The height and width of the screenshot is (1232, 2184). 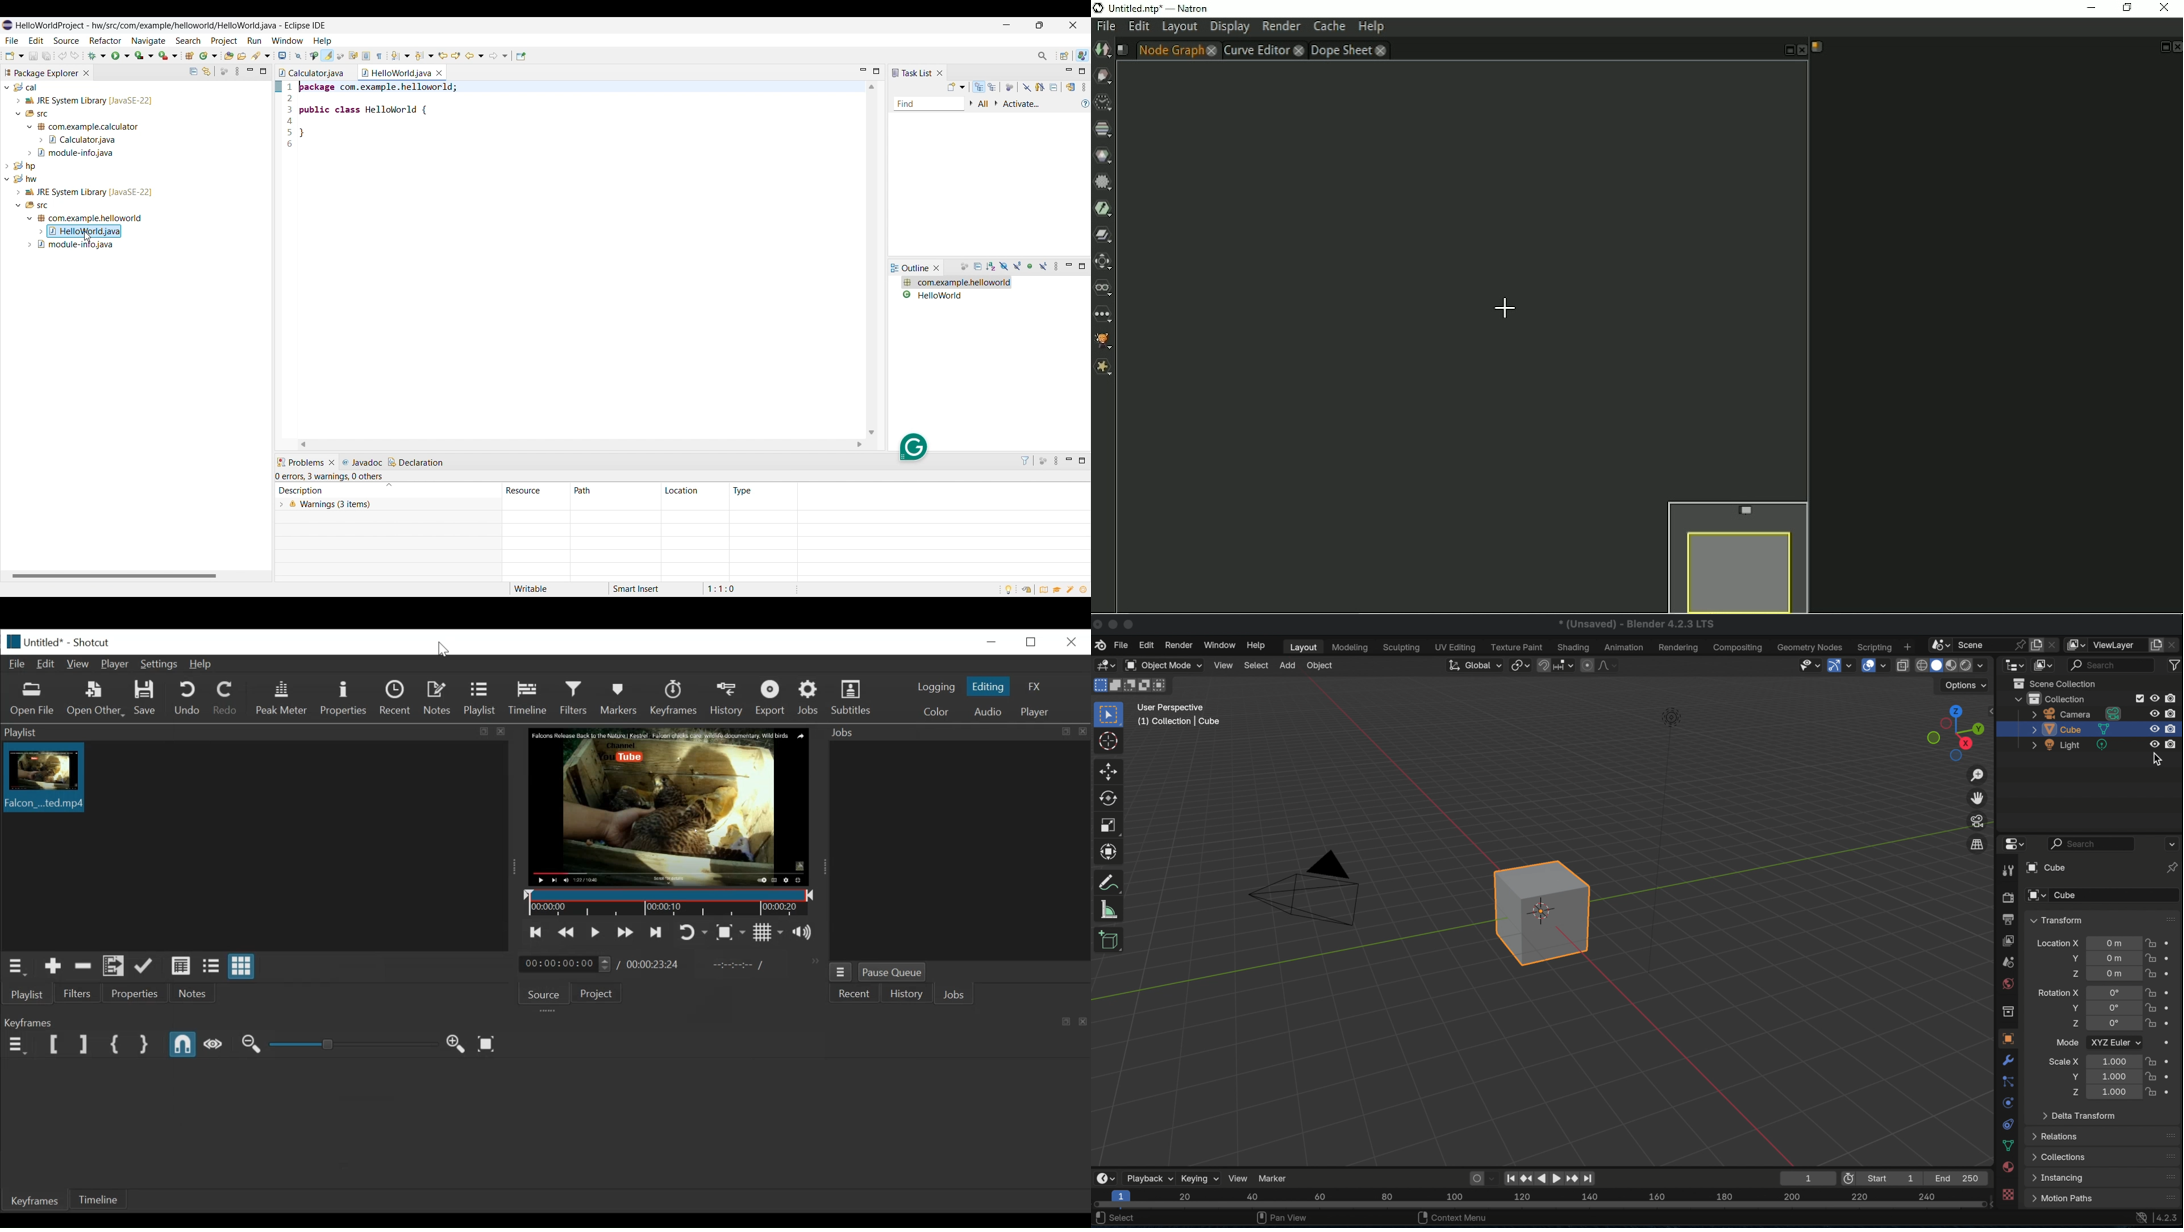 I want to click on animate property, so click(x=2172, y=1021).